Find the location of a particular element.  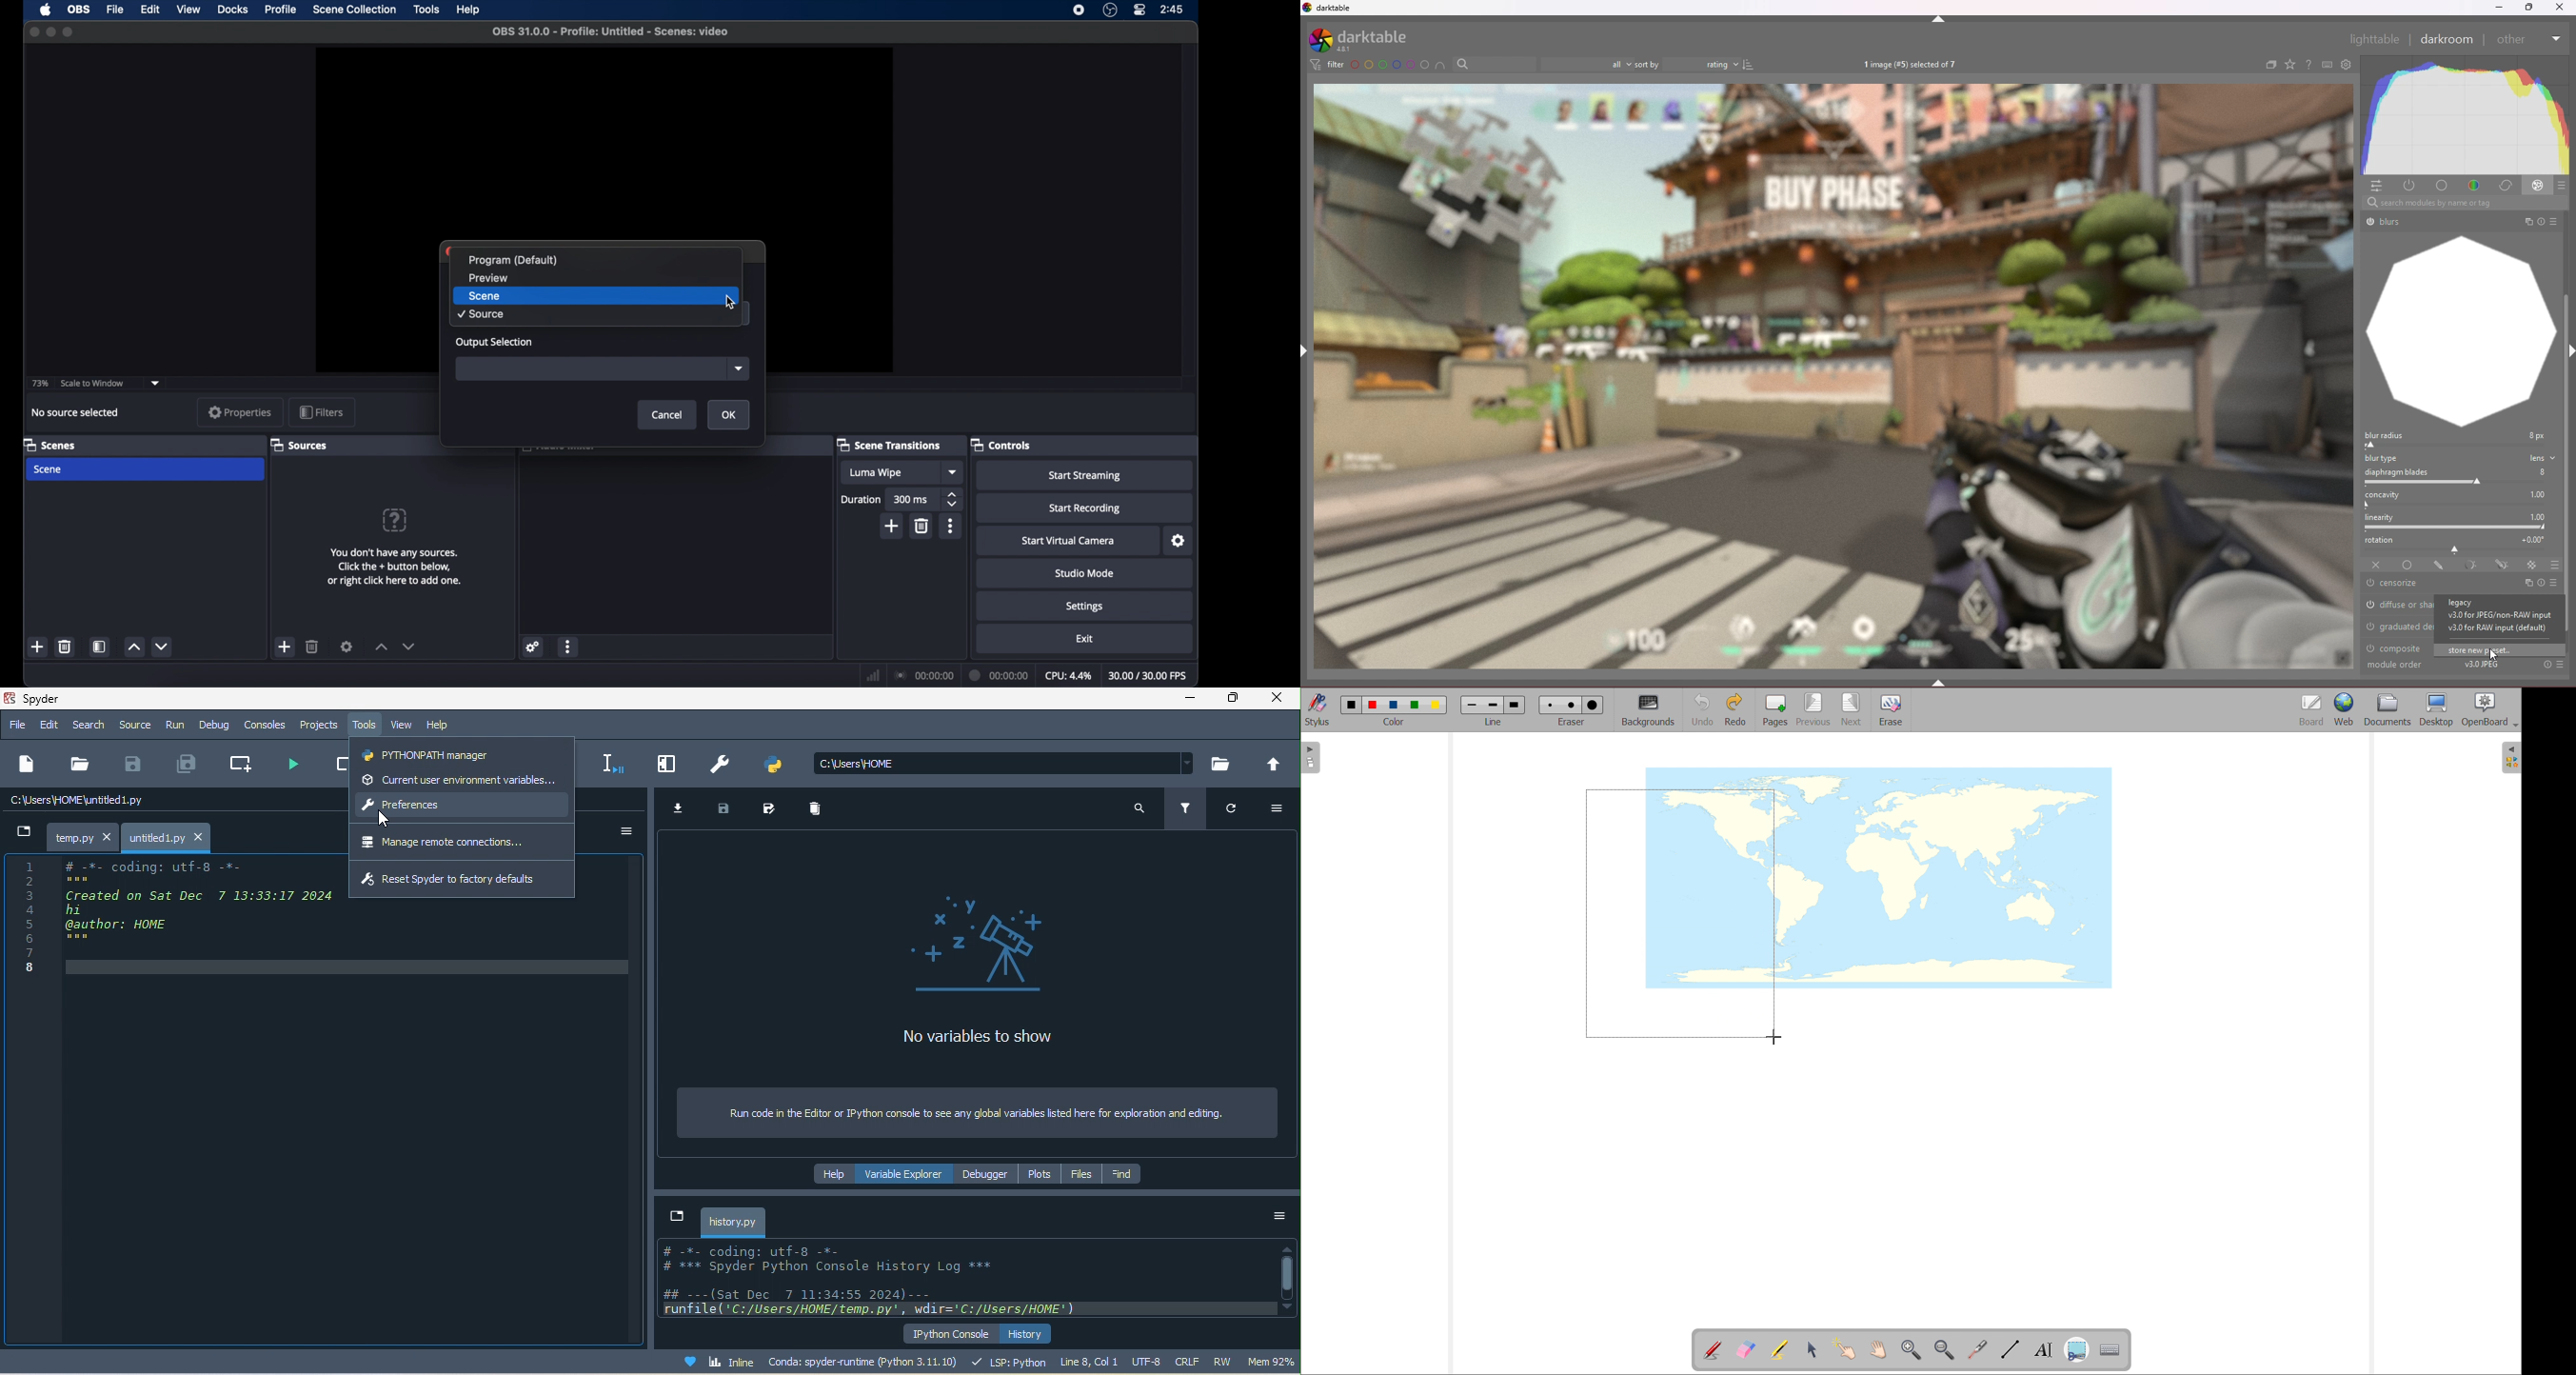

time is located at coordinates (1172, 9).